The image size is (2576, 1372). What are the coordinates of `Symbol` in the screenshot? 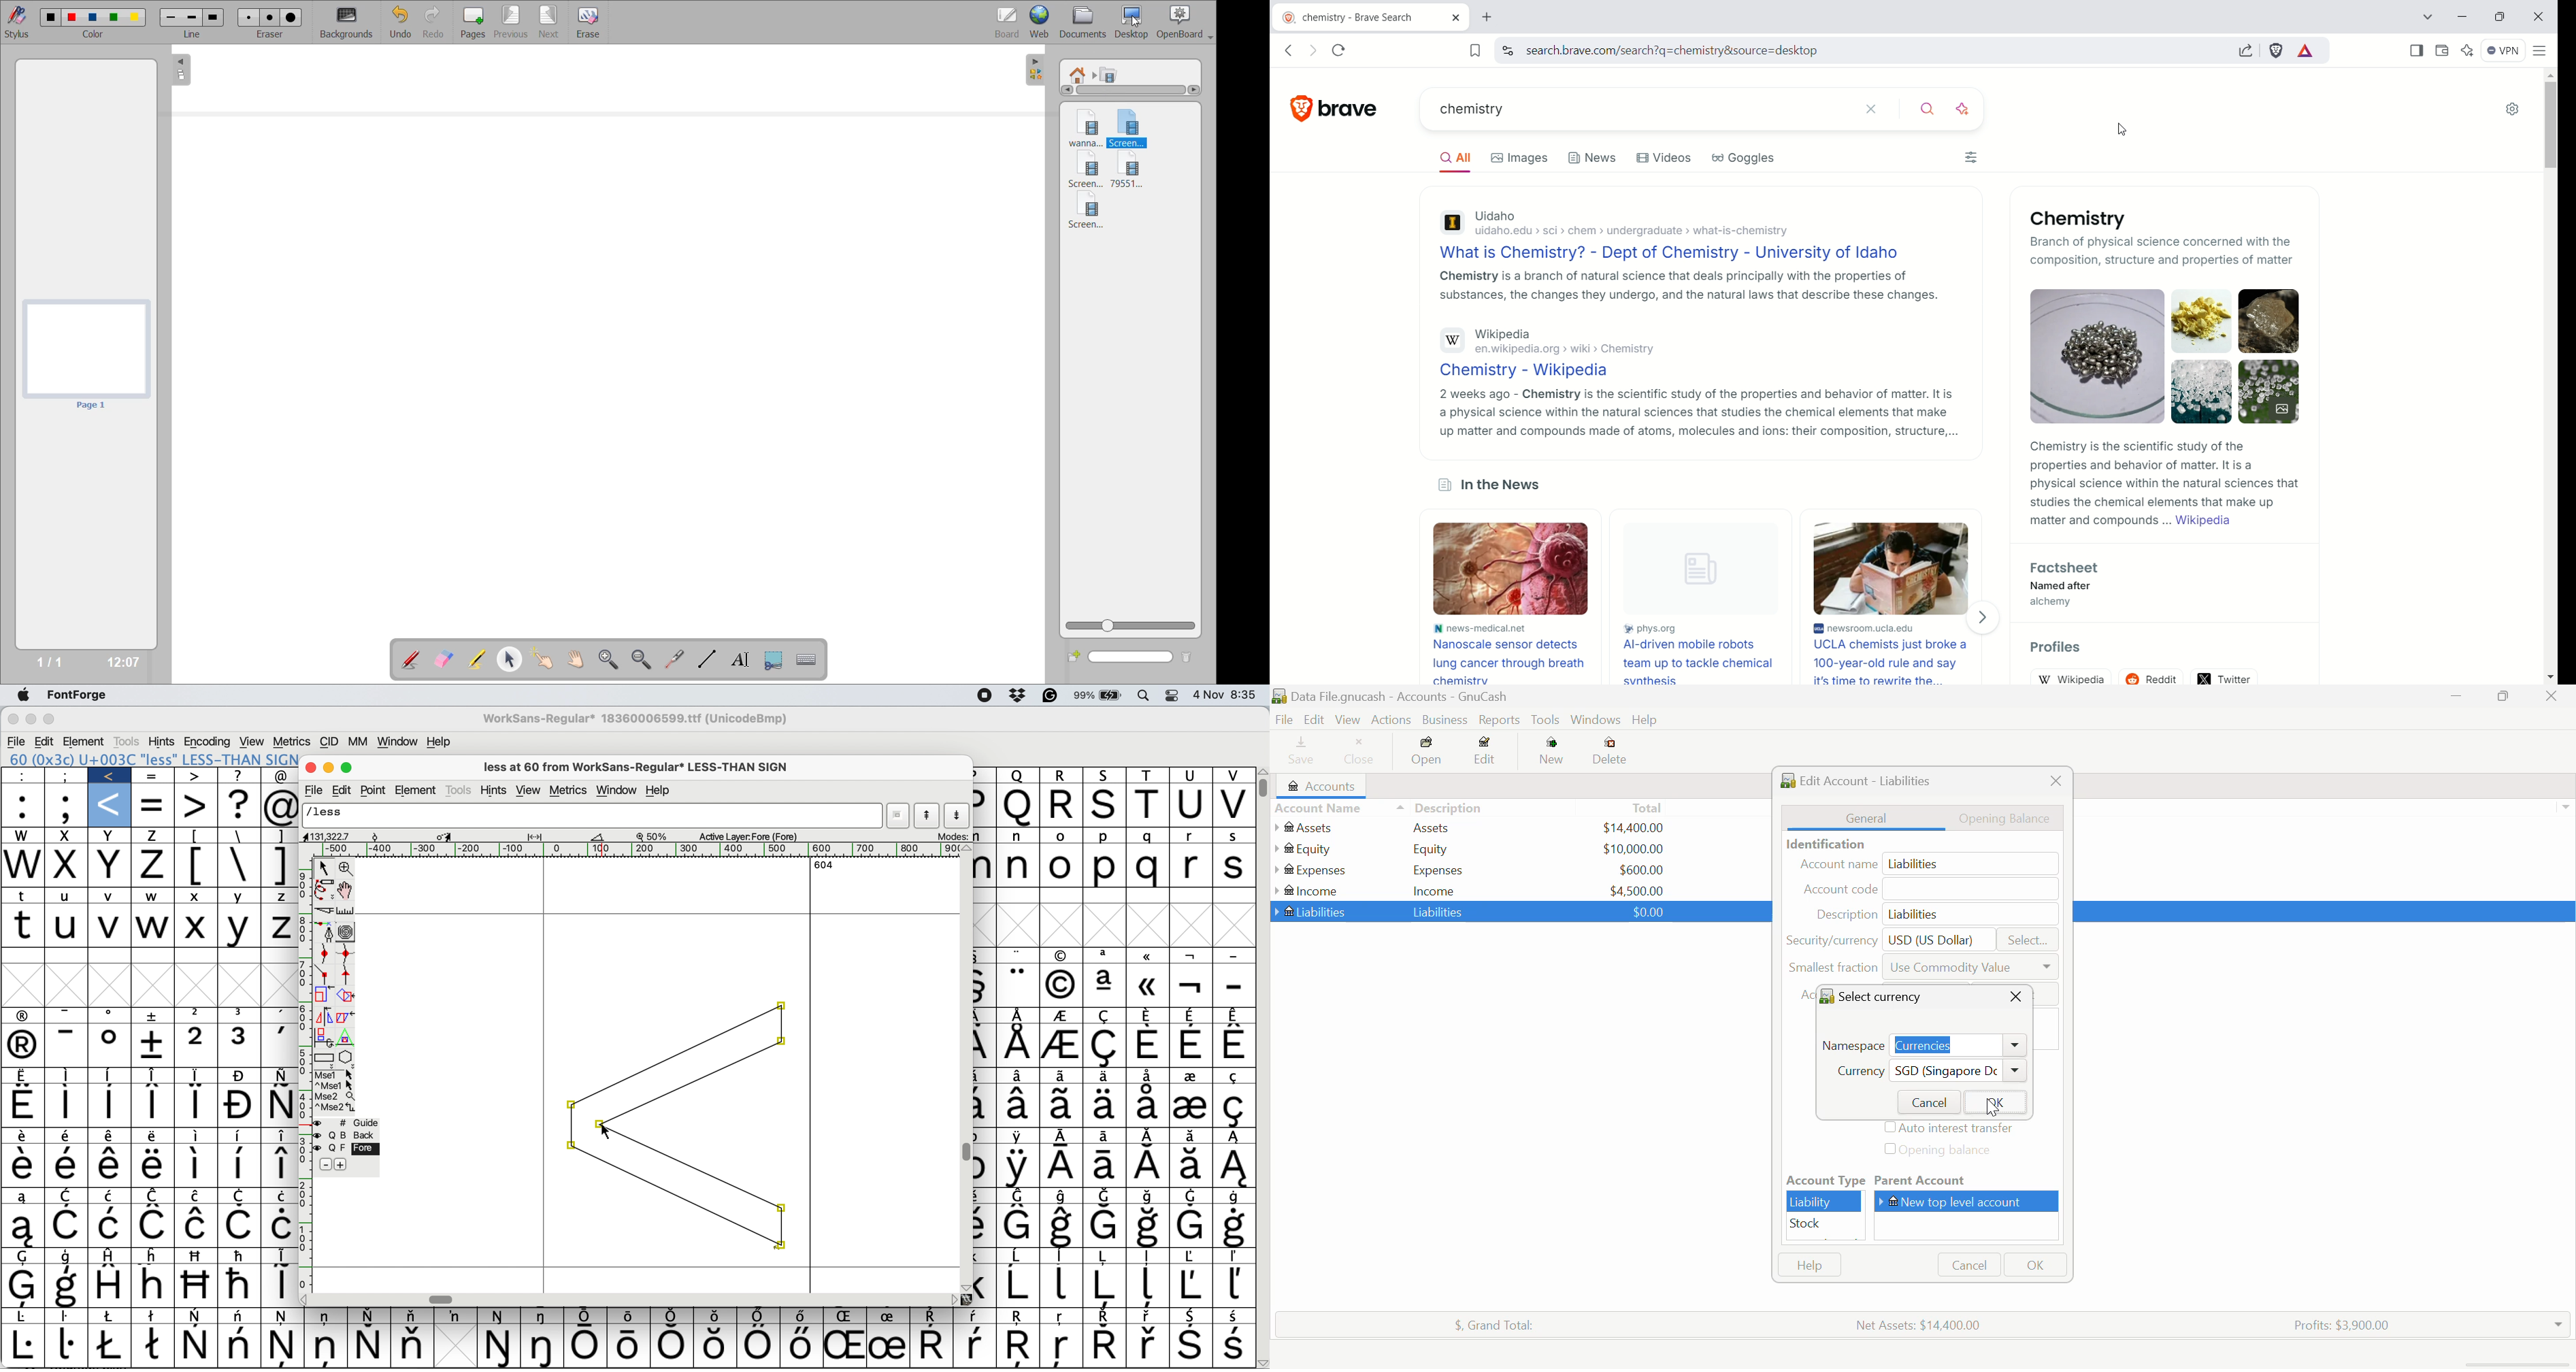 It's located at (26, 1167).